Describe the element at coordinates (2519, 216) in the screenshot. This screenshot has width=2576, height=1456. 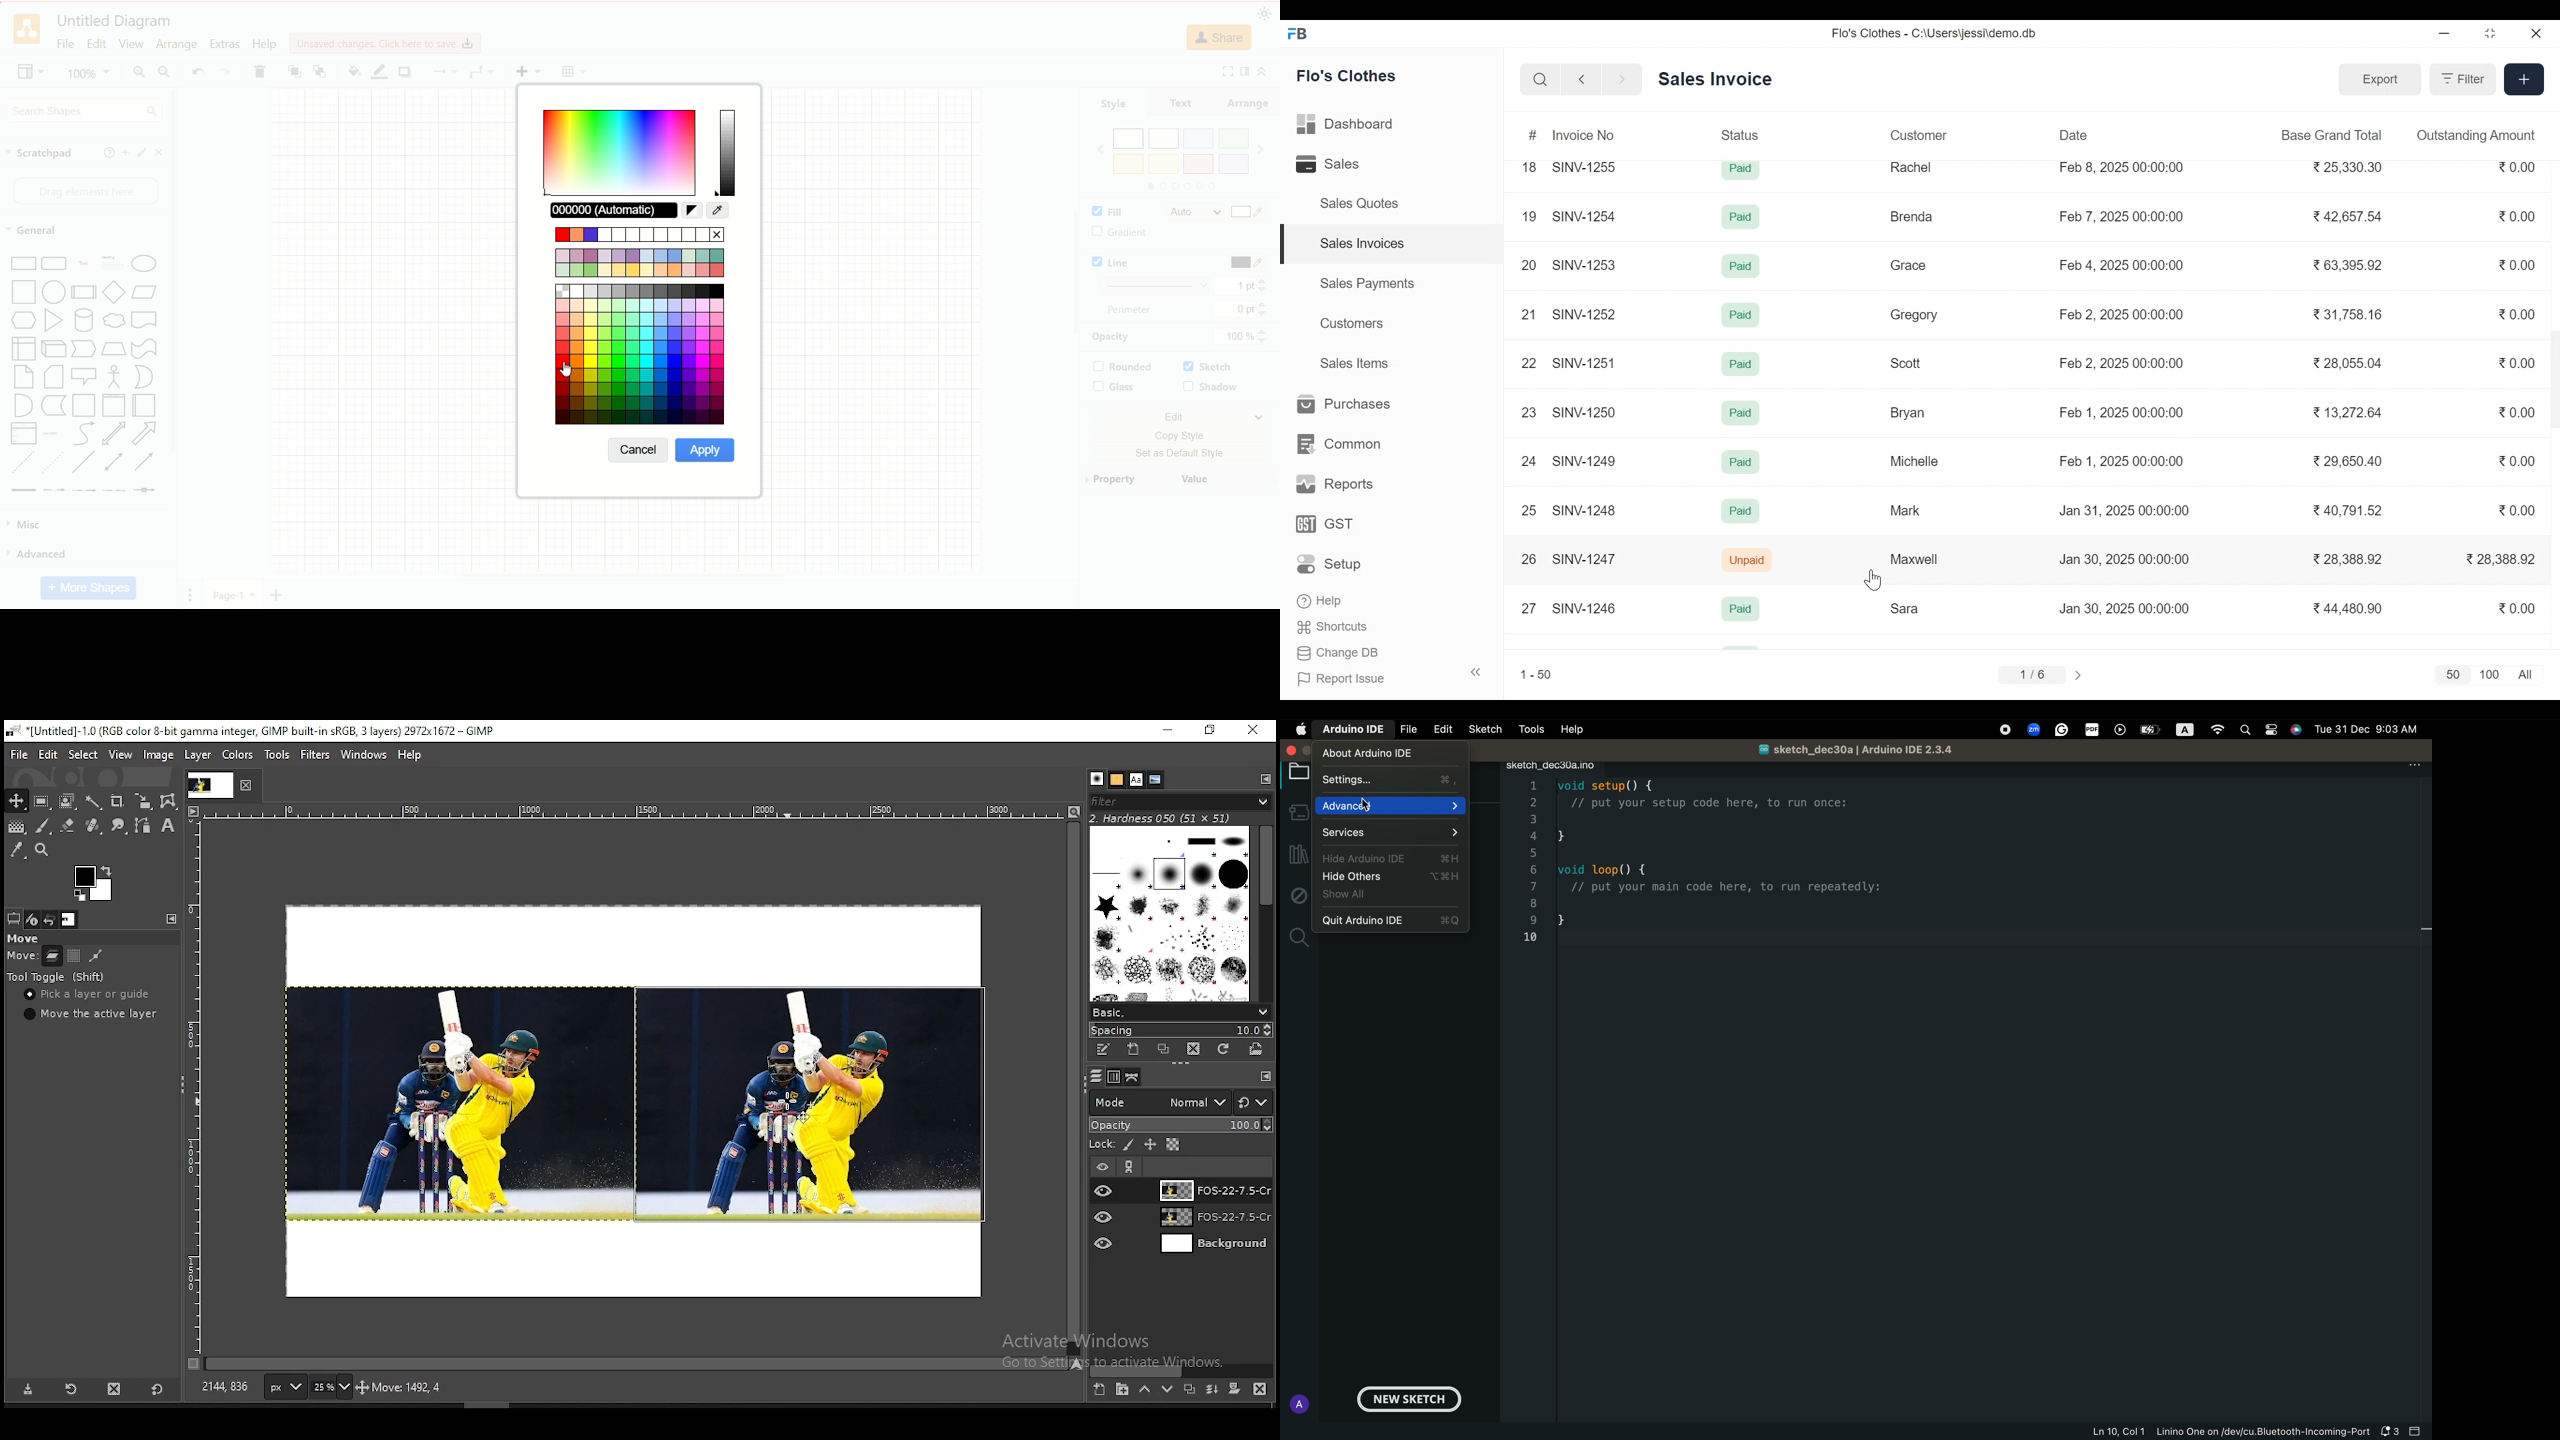
I see `0.00` at that location.